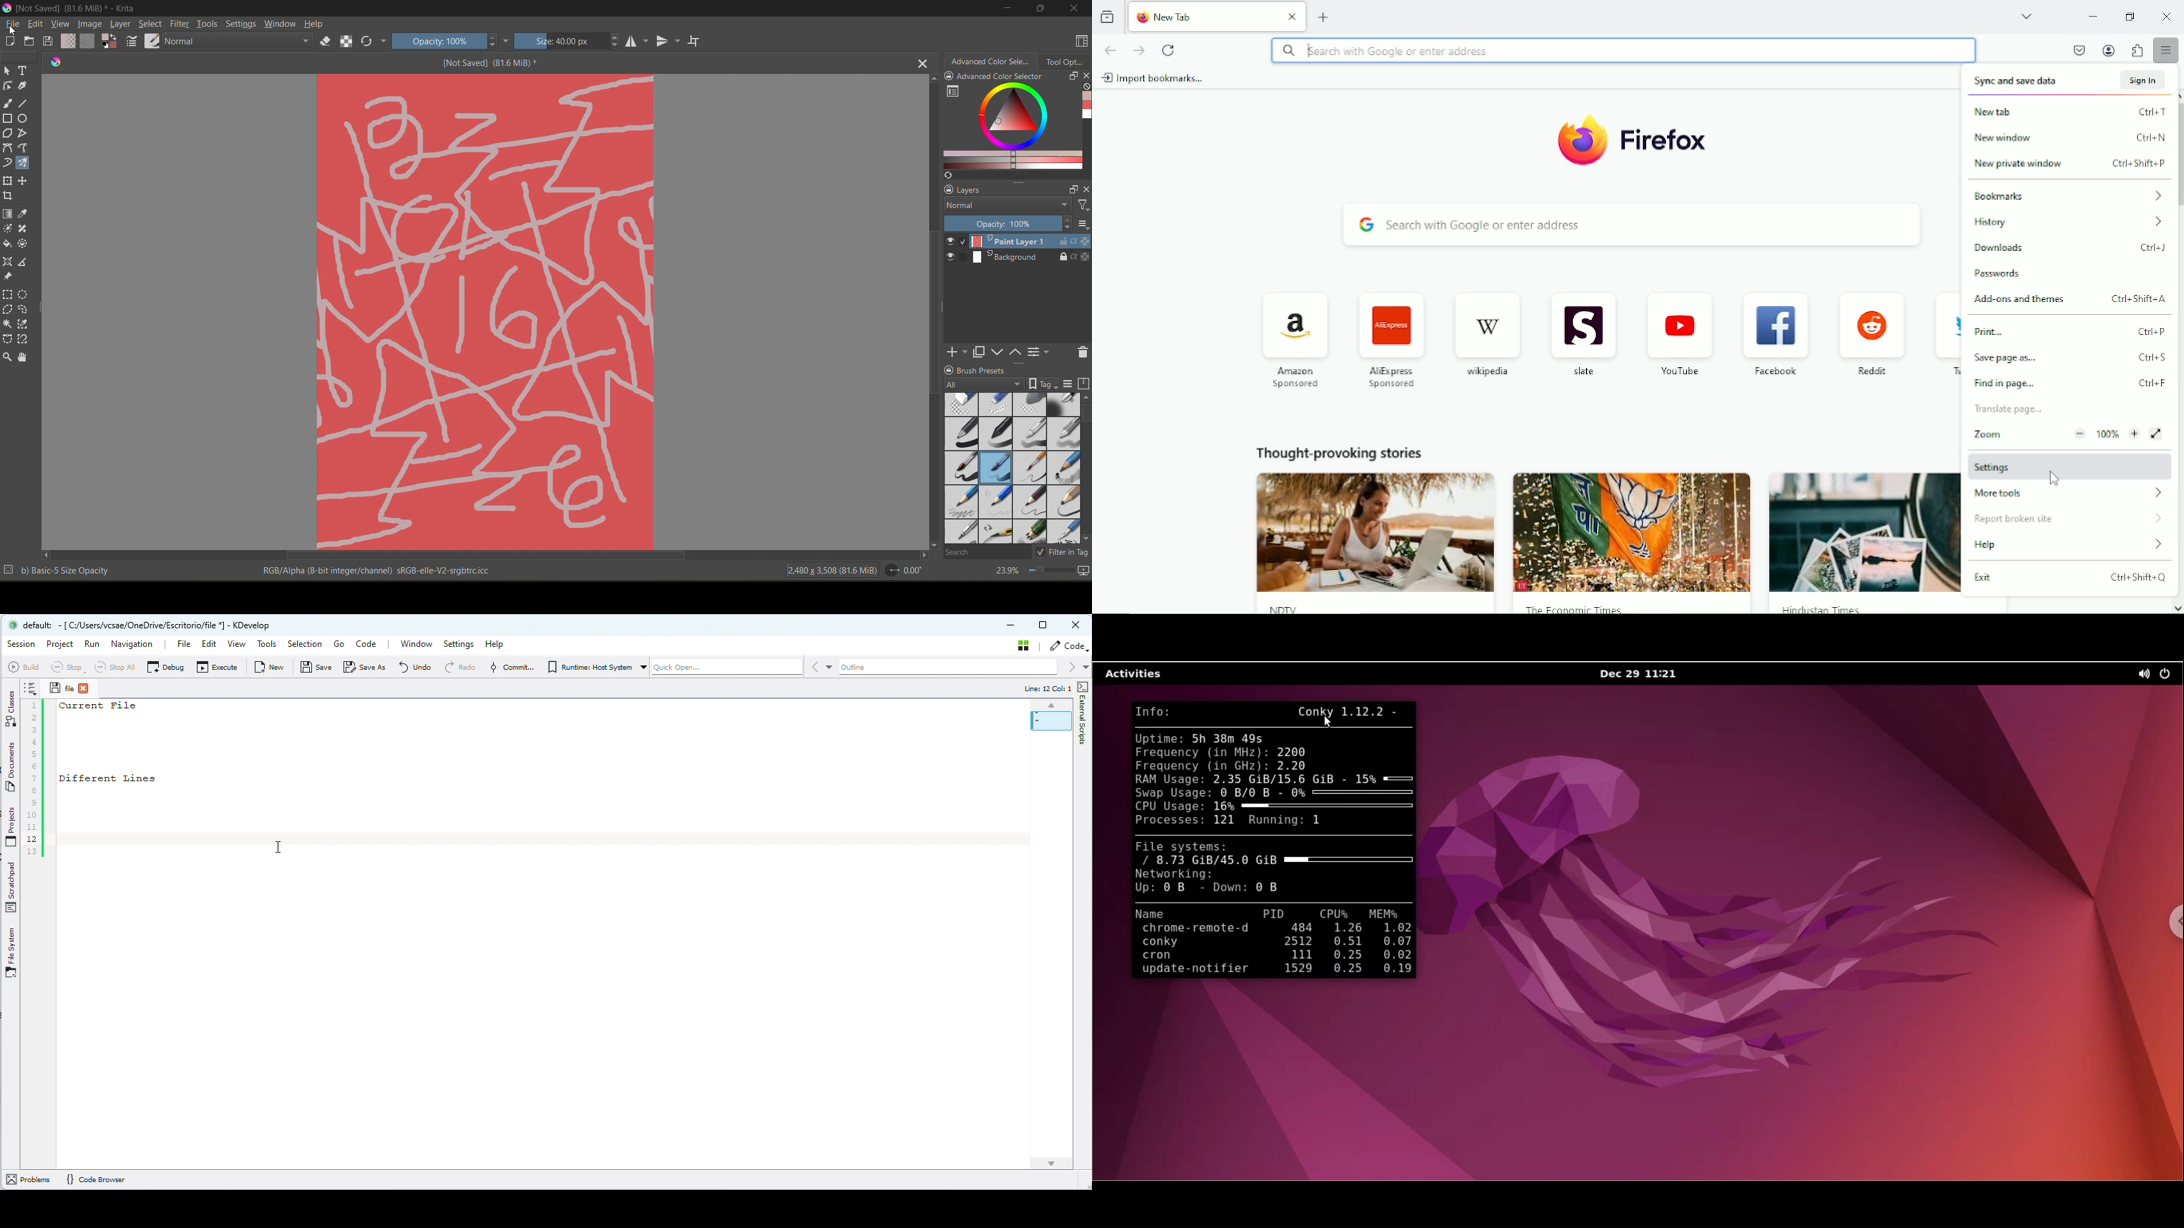 This screenshot has width=2184, height=1232. I want to click on Close, so click(2164, 16).